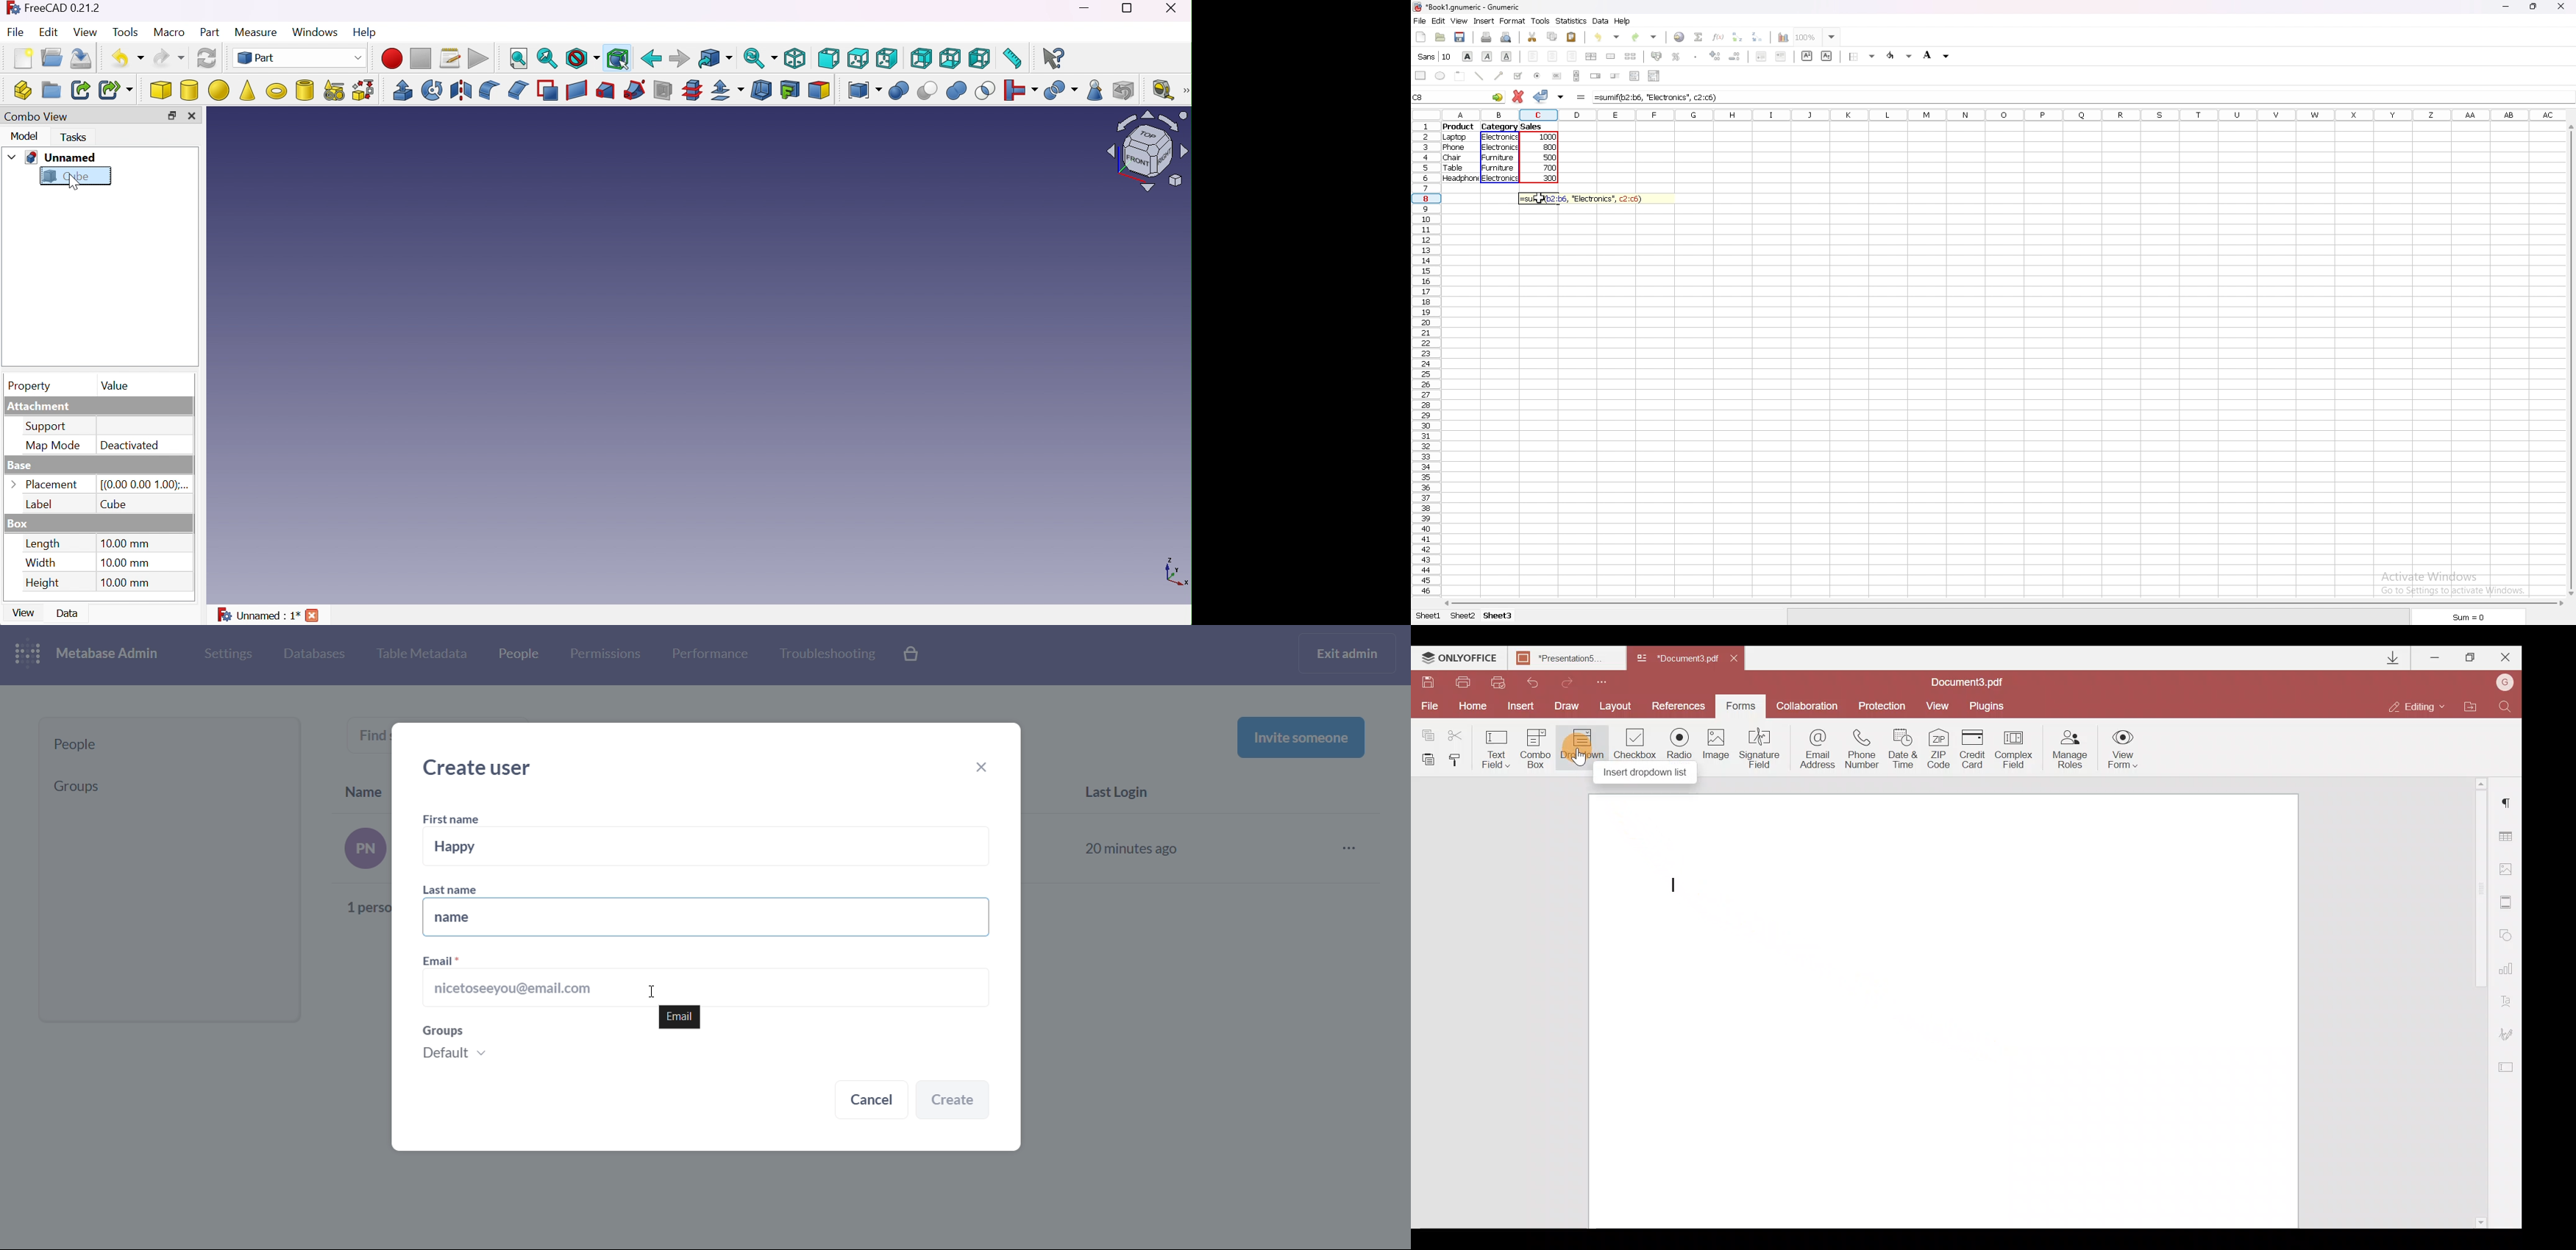 The height and width of the screenshot is (1260, 2576). I want to click on Document name, so click(1973, 682).